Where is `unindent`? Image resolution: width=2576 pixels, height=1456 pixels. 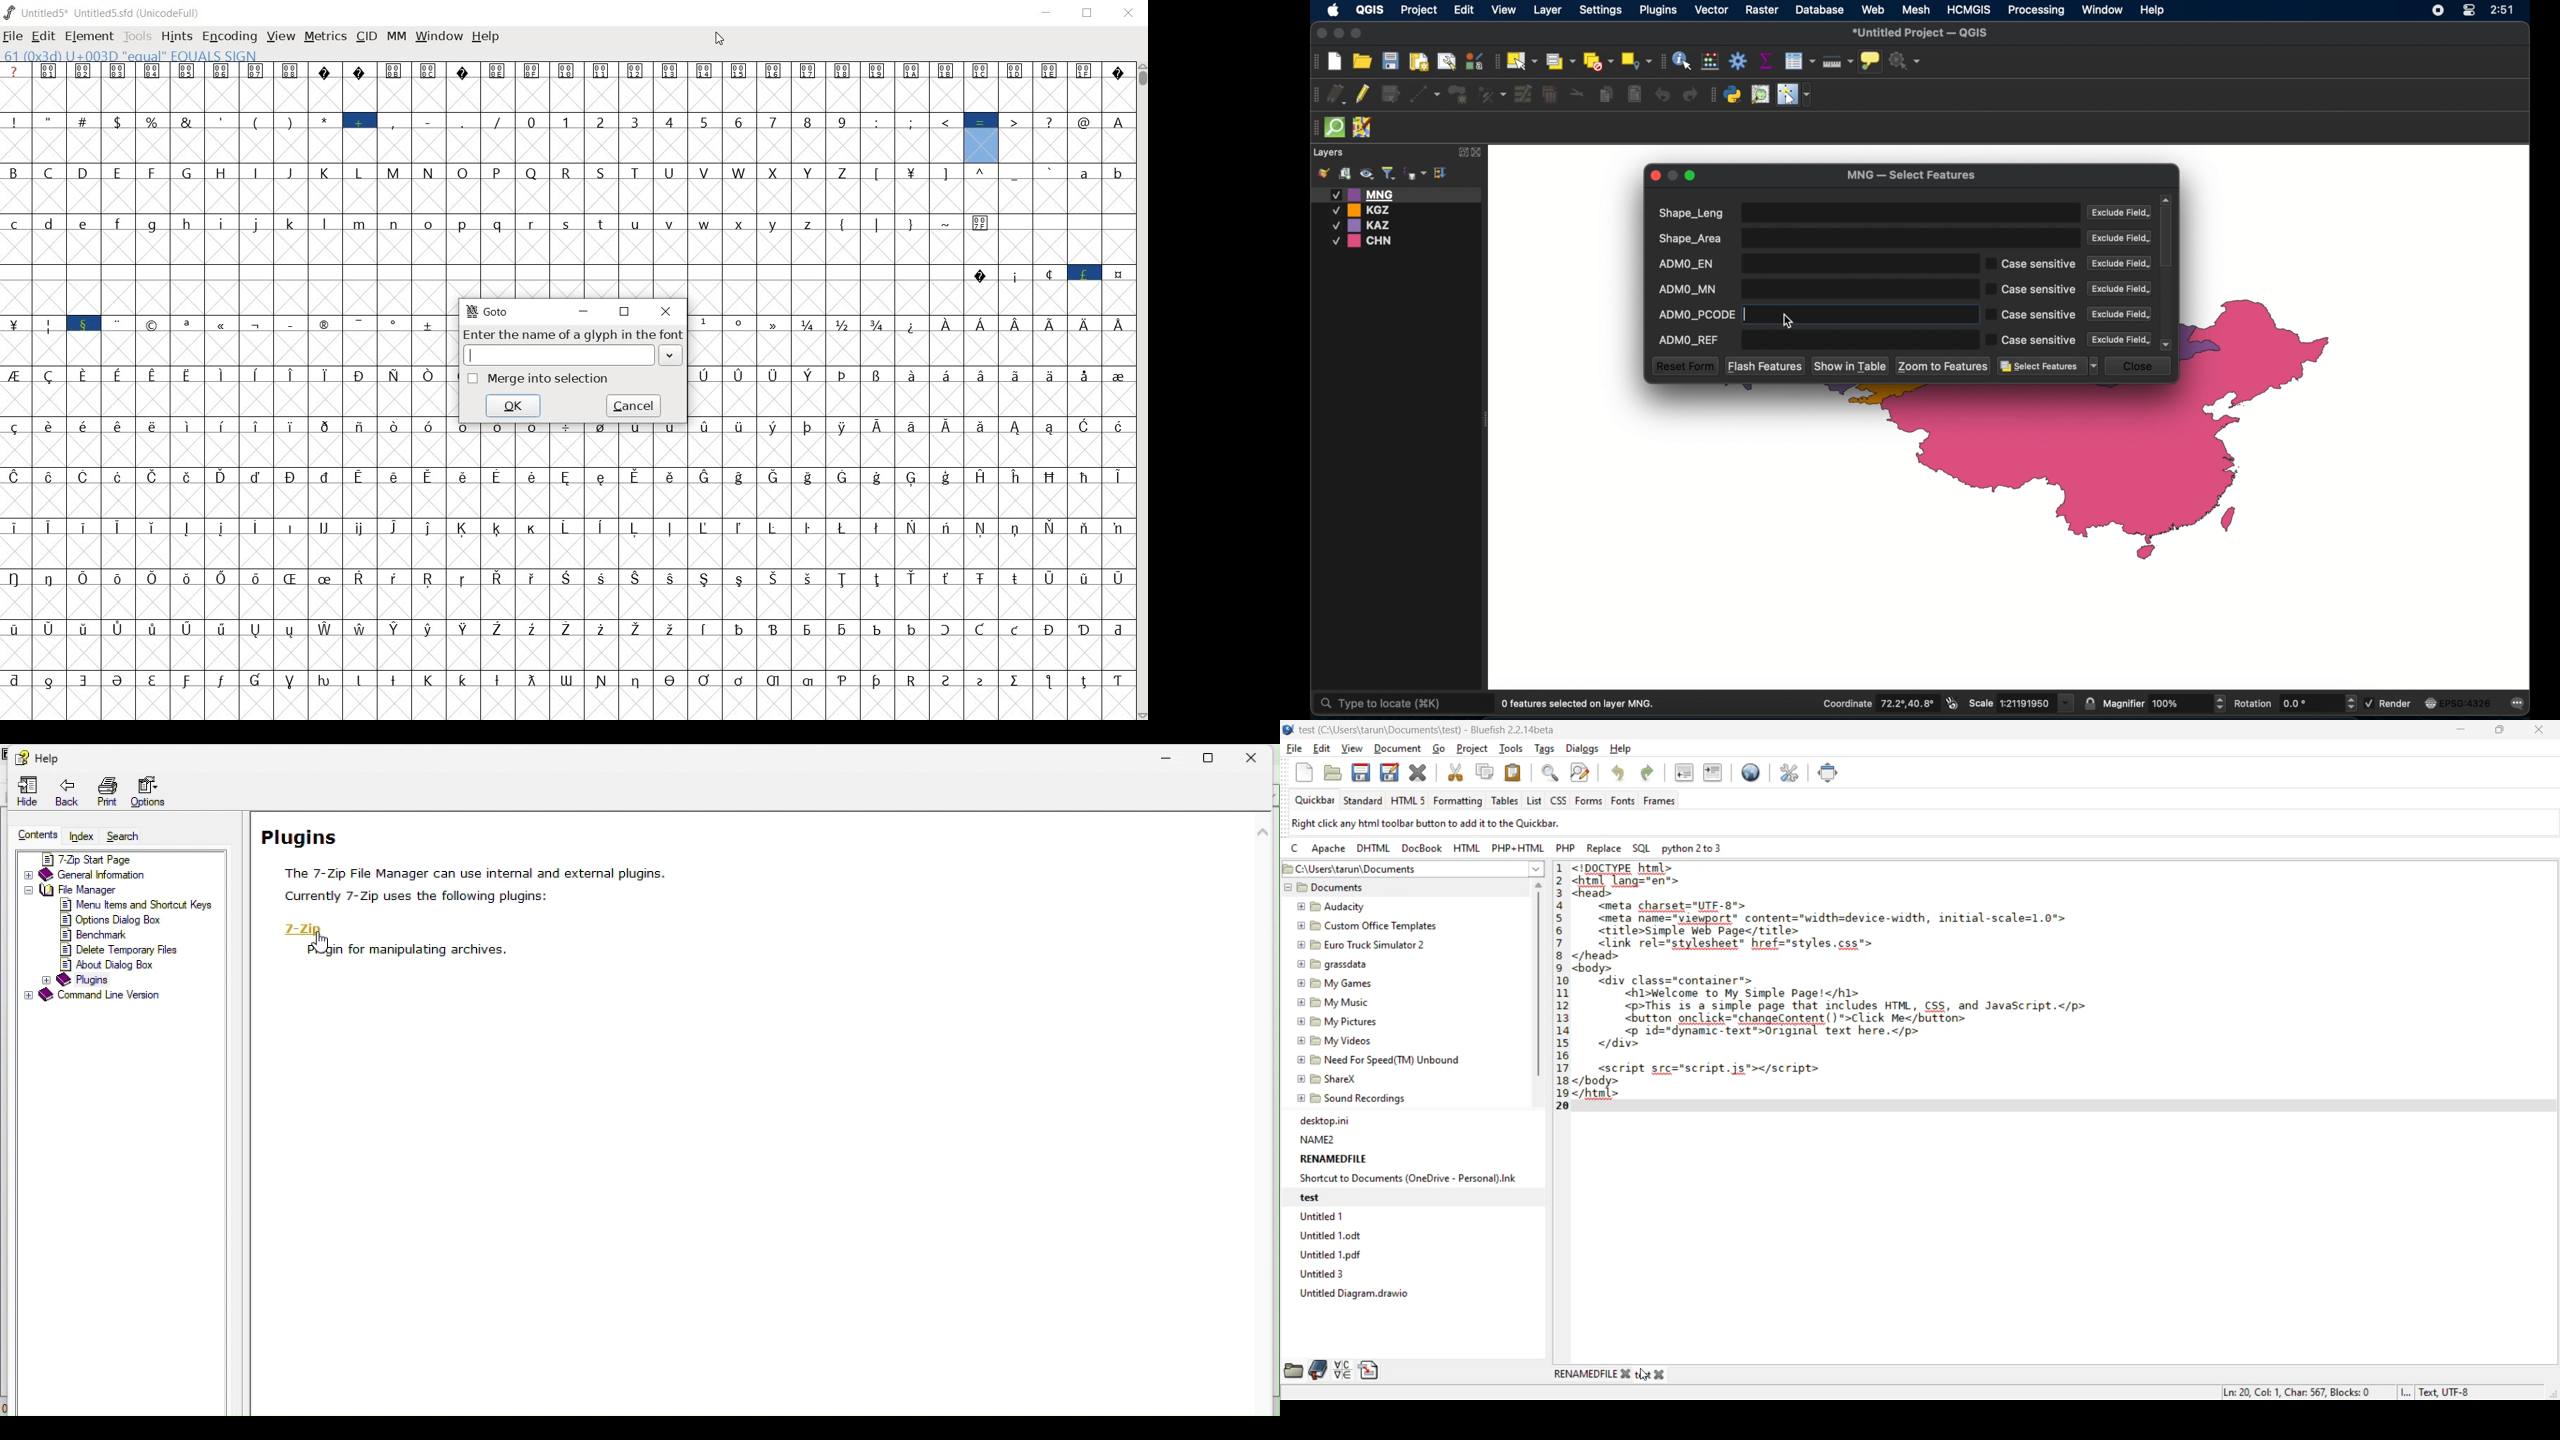
unindent is located at coordinates (1685, 773).